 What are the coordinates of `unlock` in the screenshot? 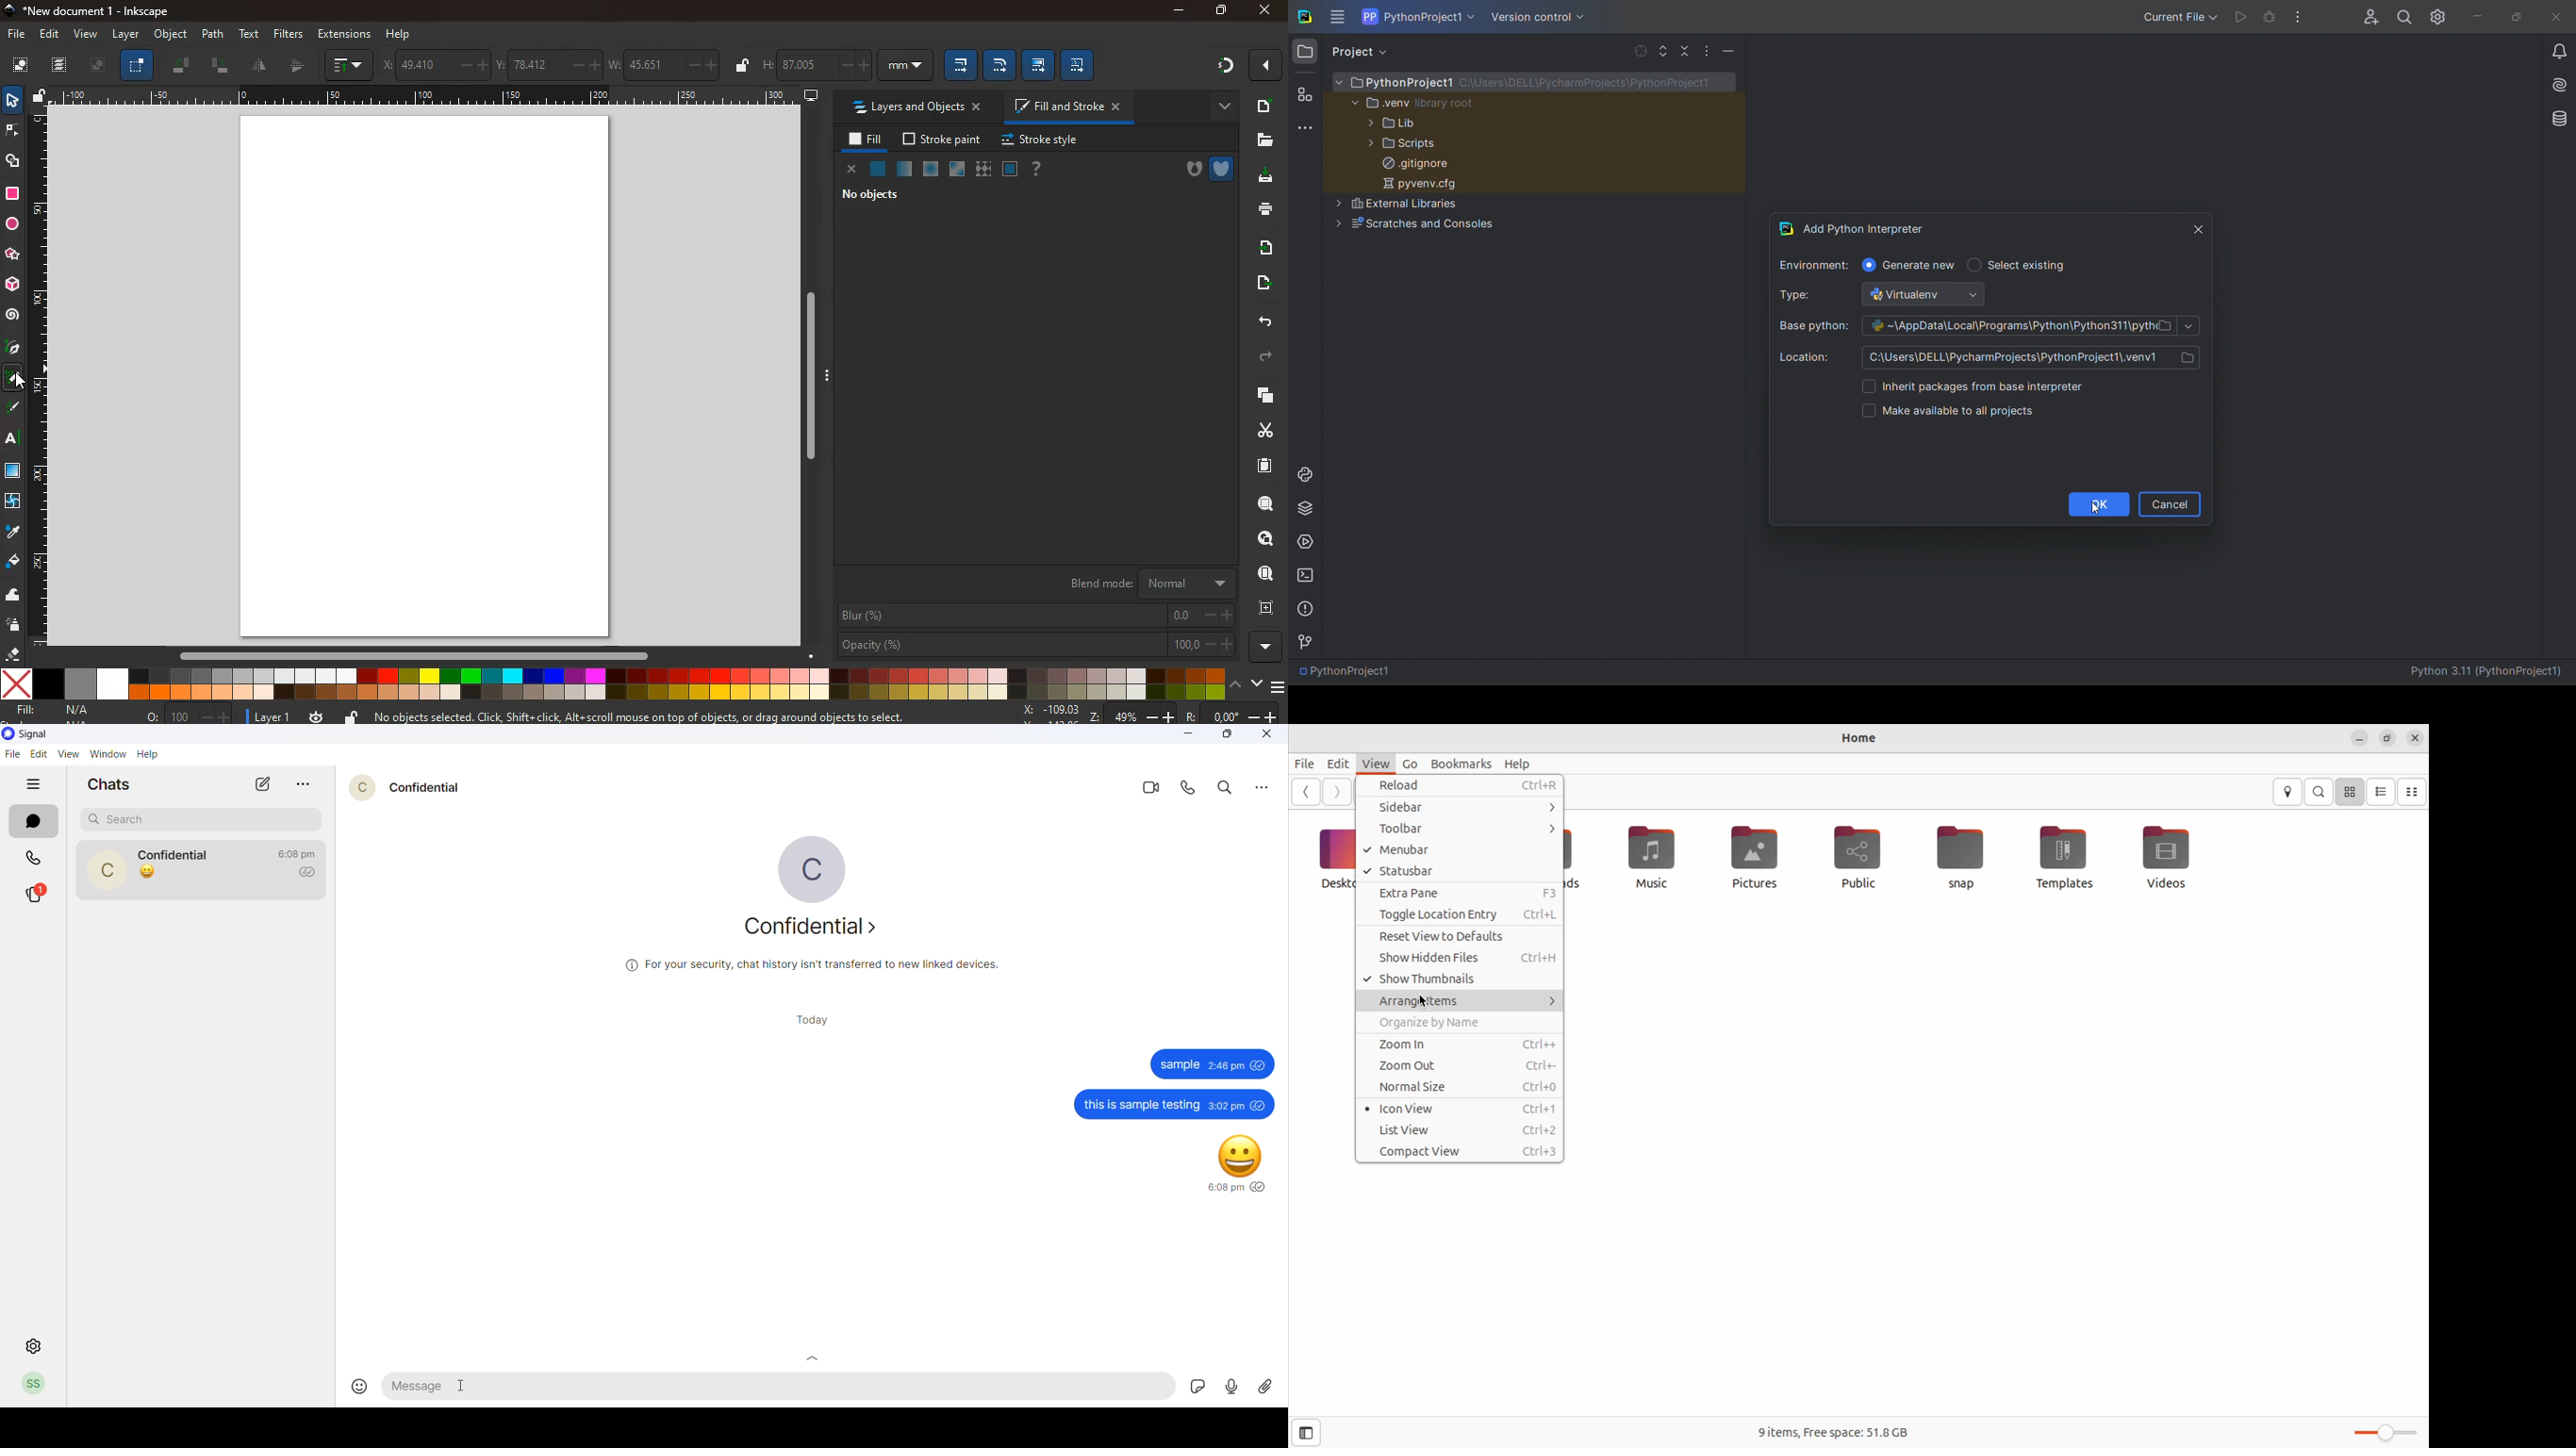 It's located at (740, 66).